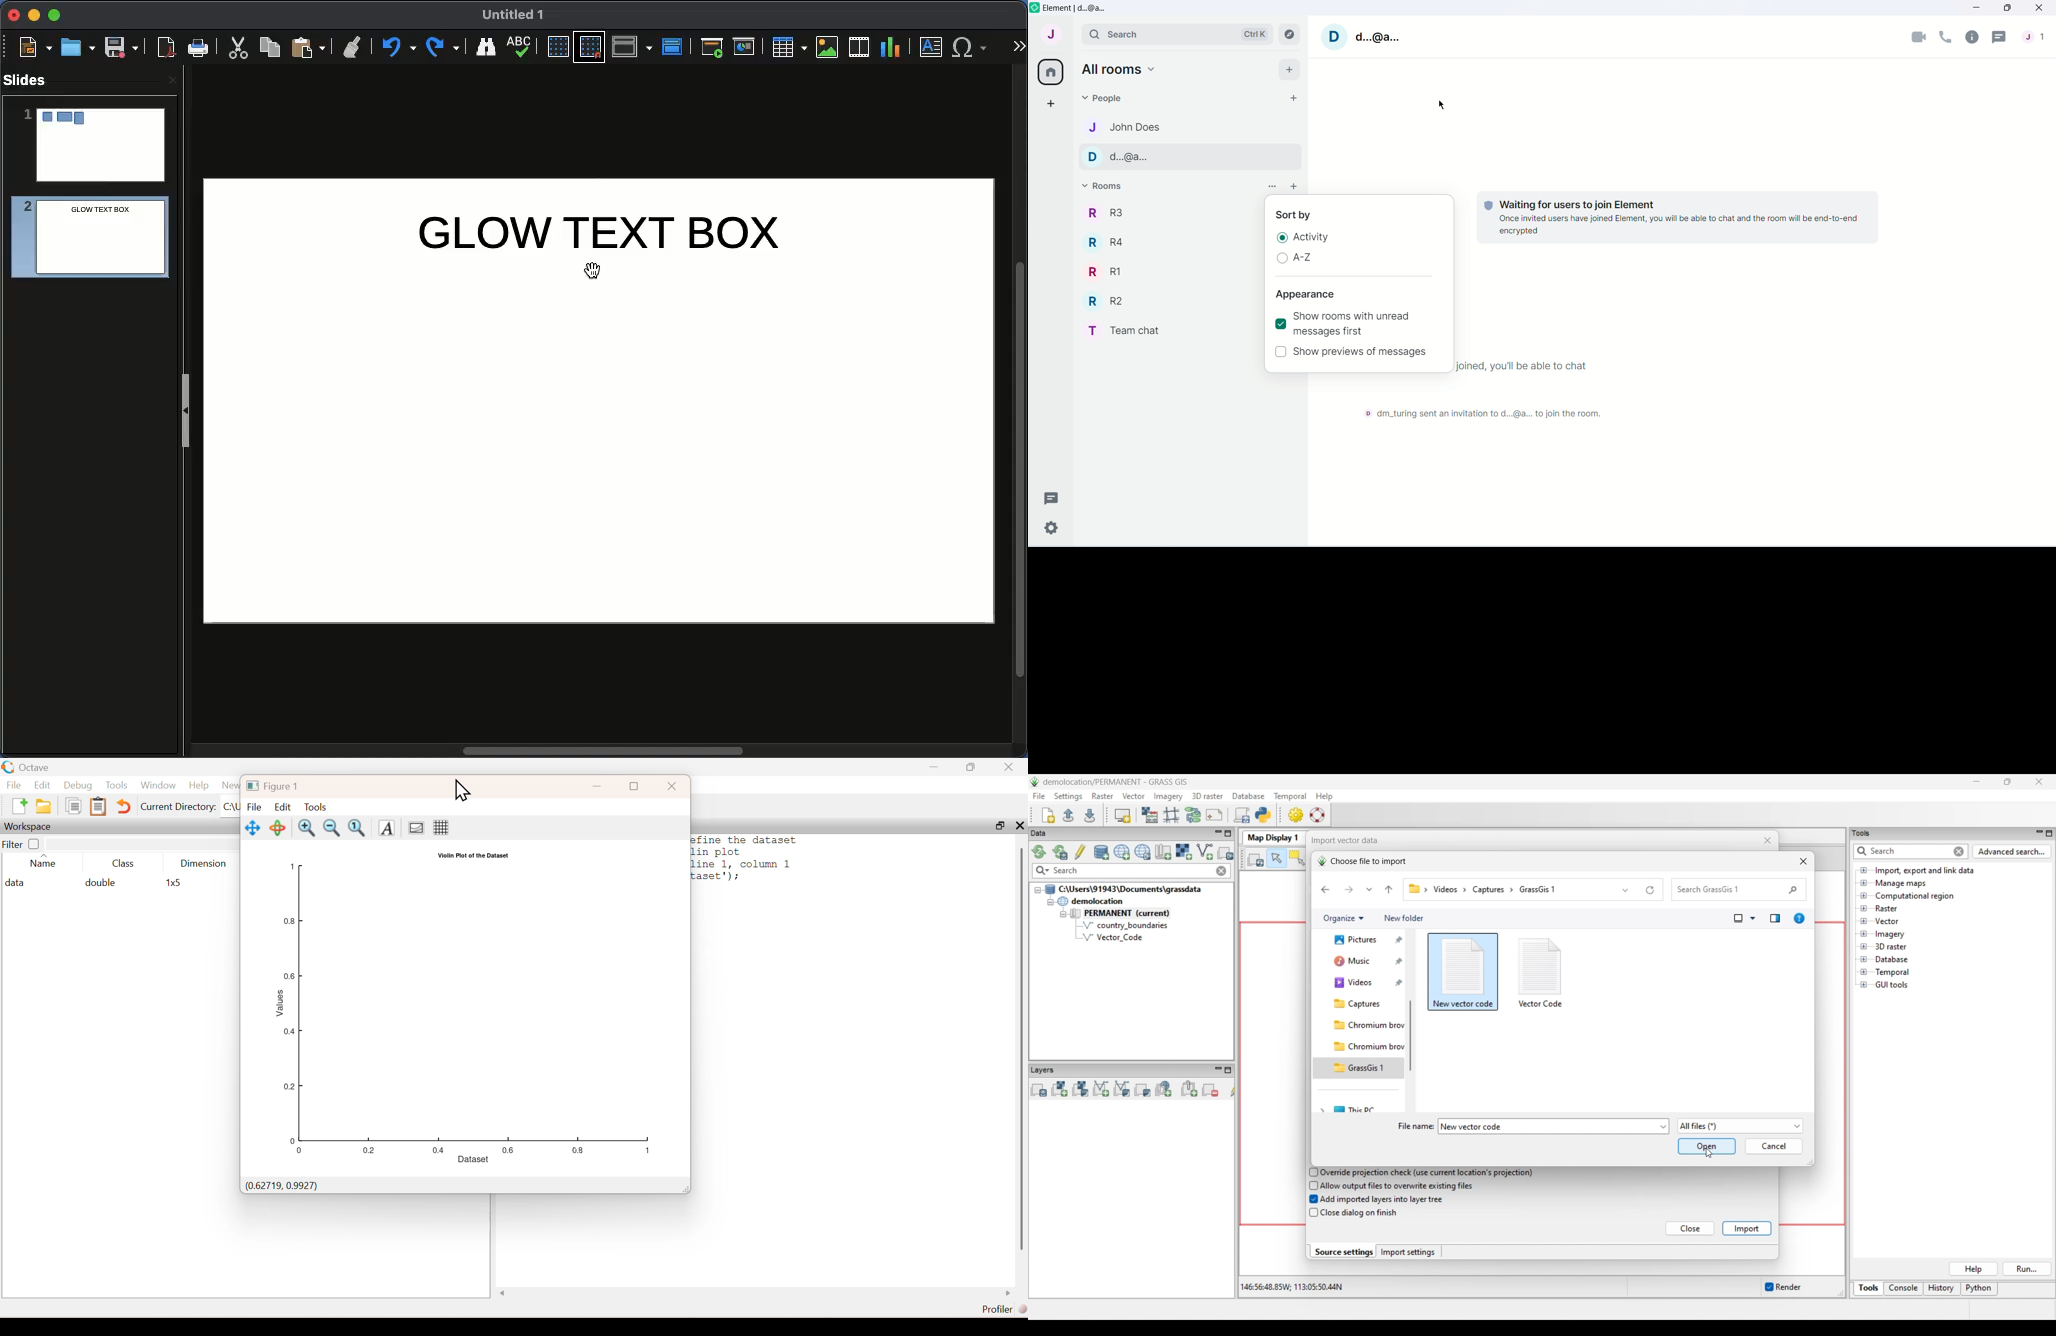 The width and height of the screenshot is (2072, 1344). I want to click on Automatically adjust axis , so click(359, 828).